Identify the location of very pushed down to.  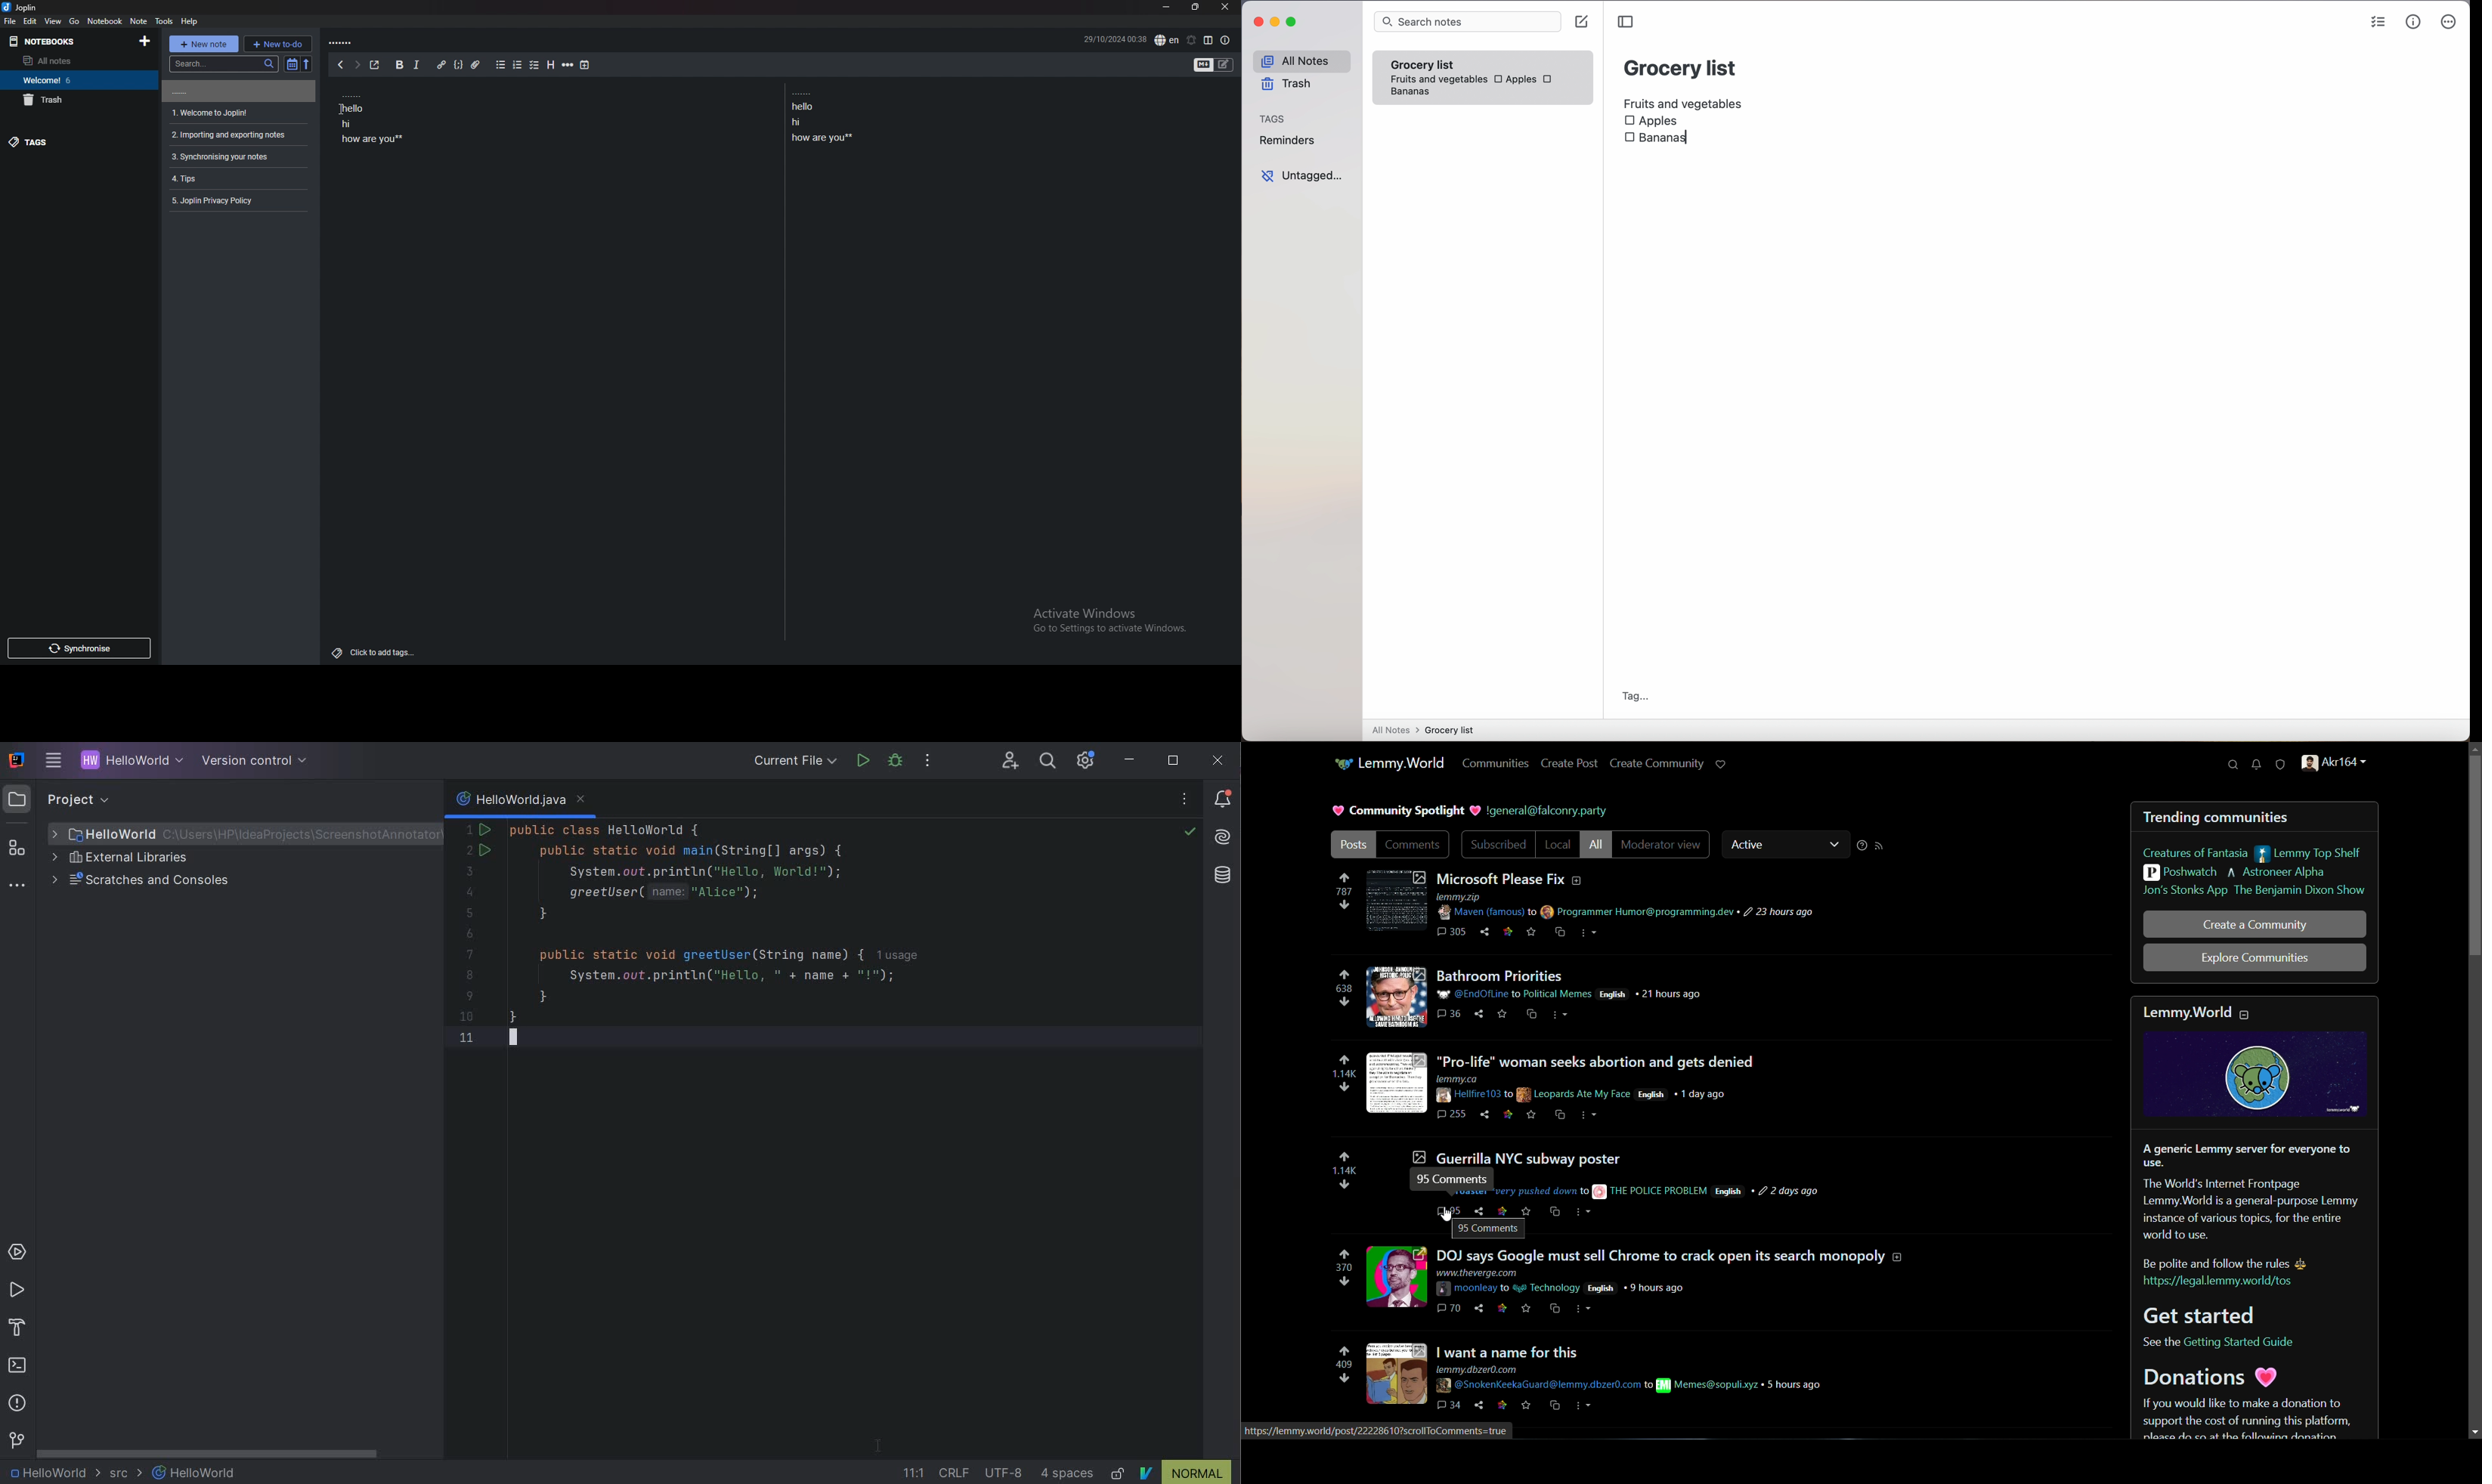
(1541, 1191).